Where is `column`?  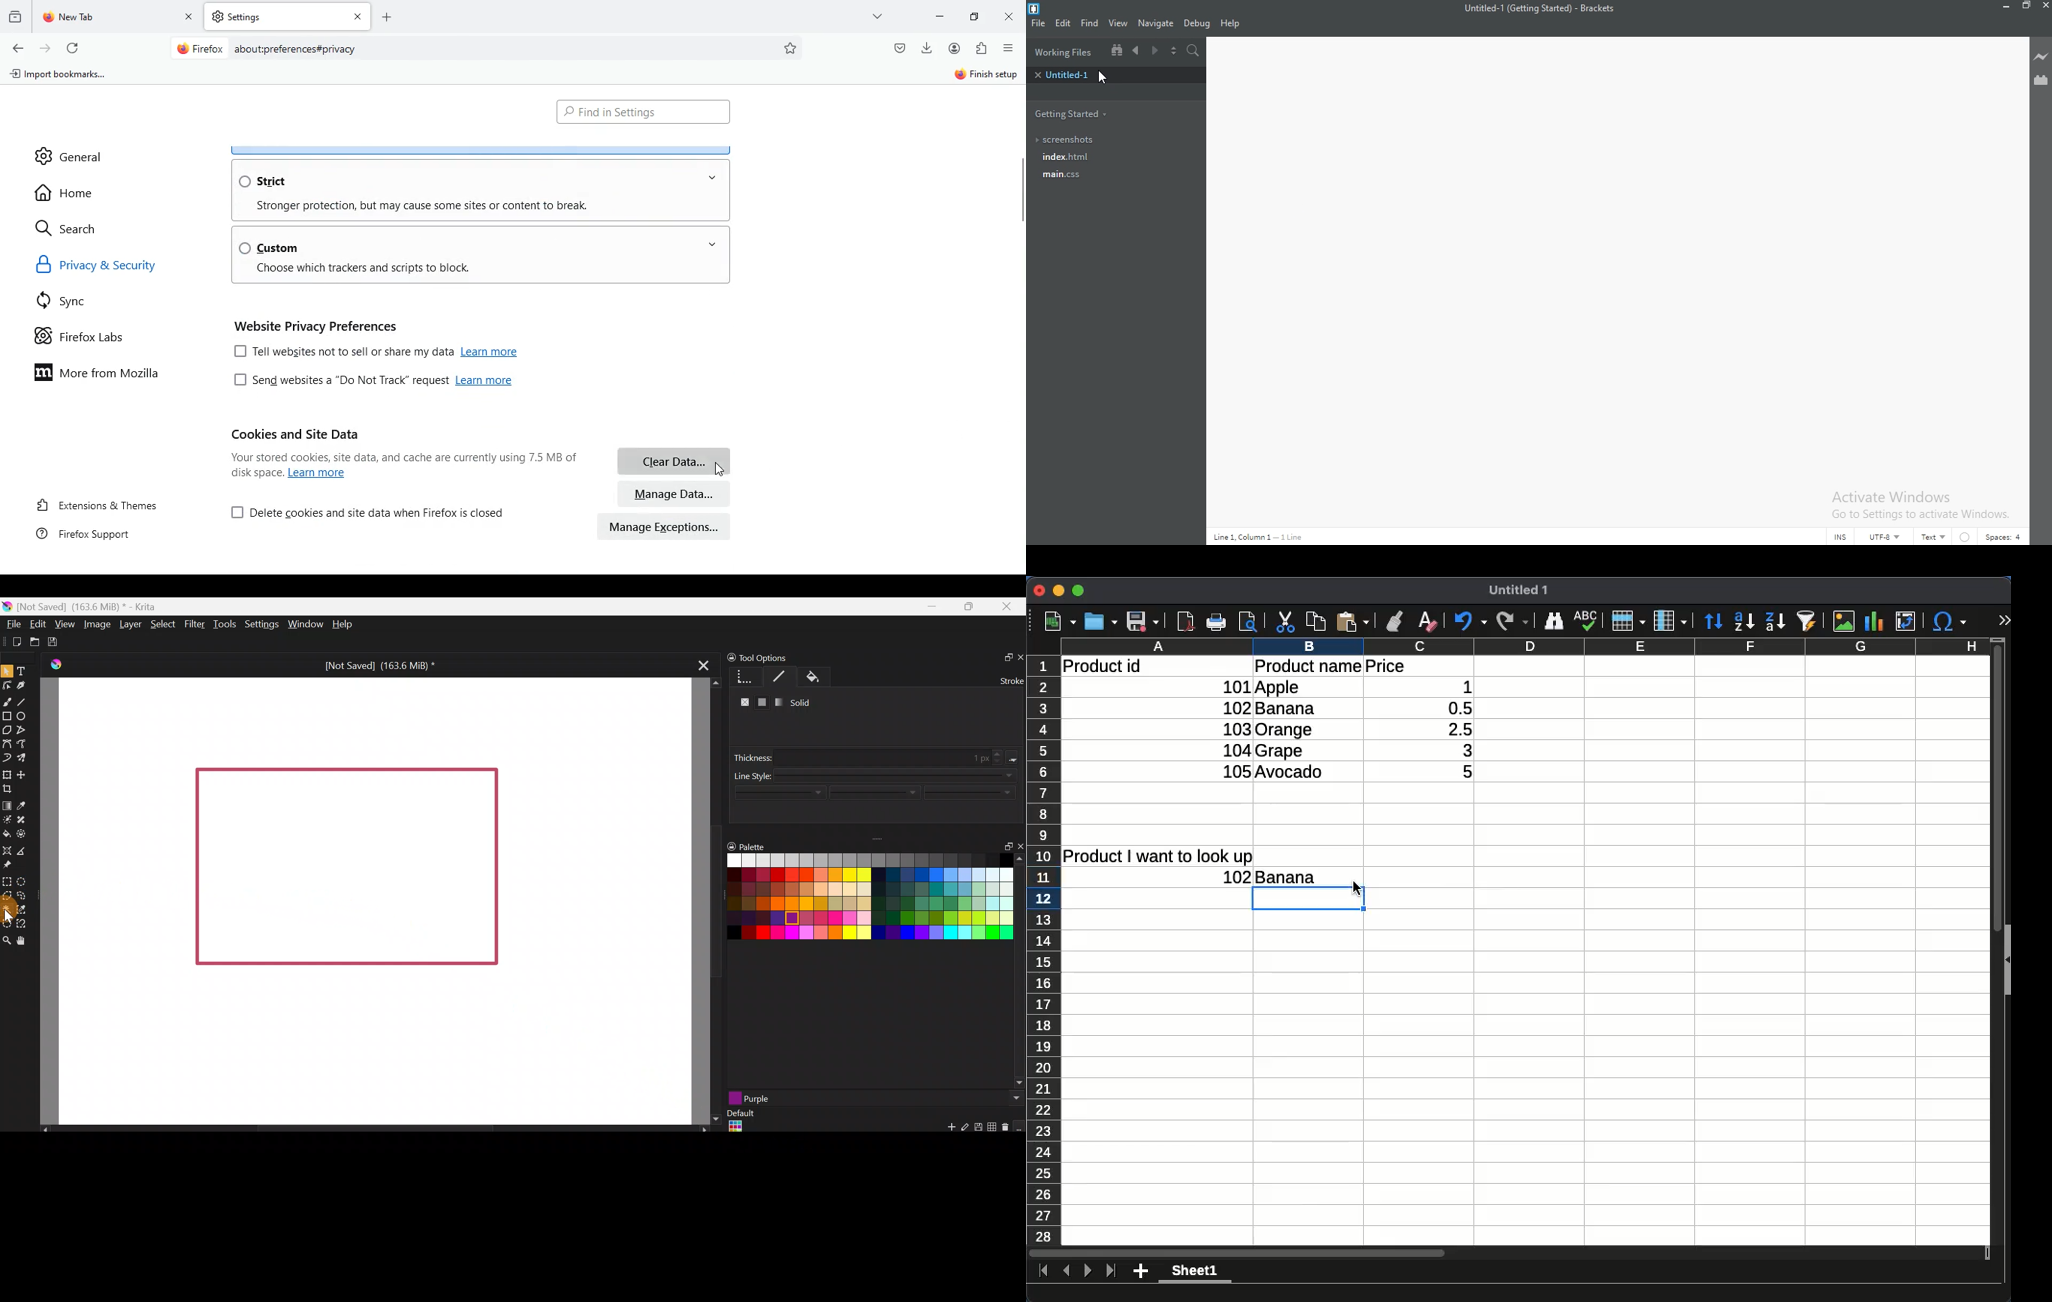 column is located at coordinates (1670, 621).